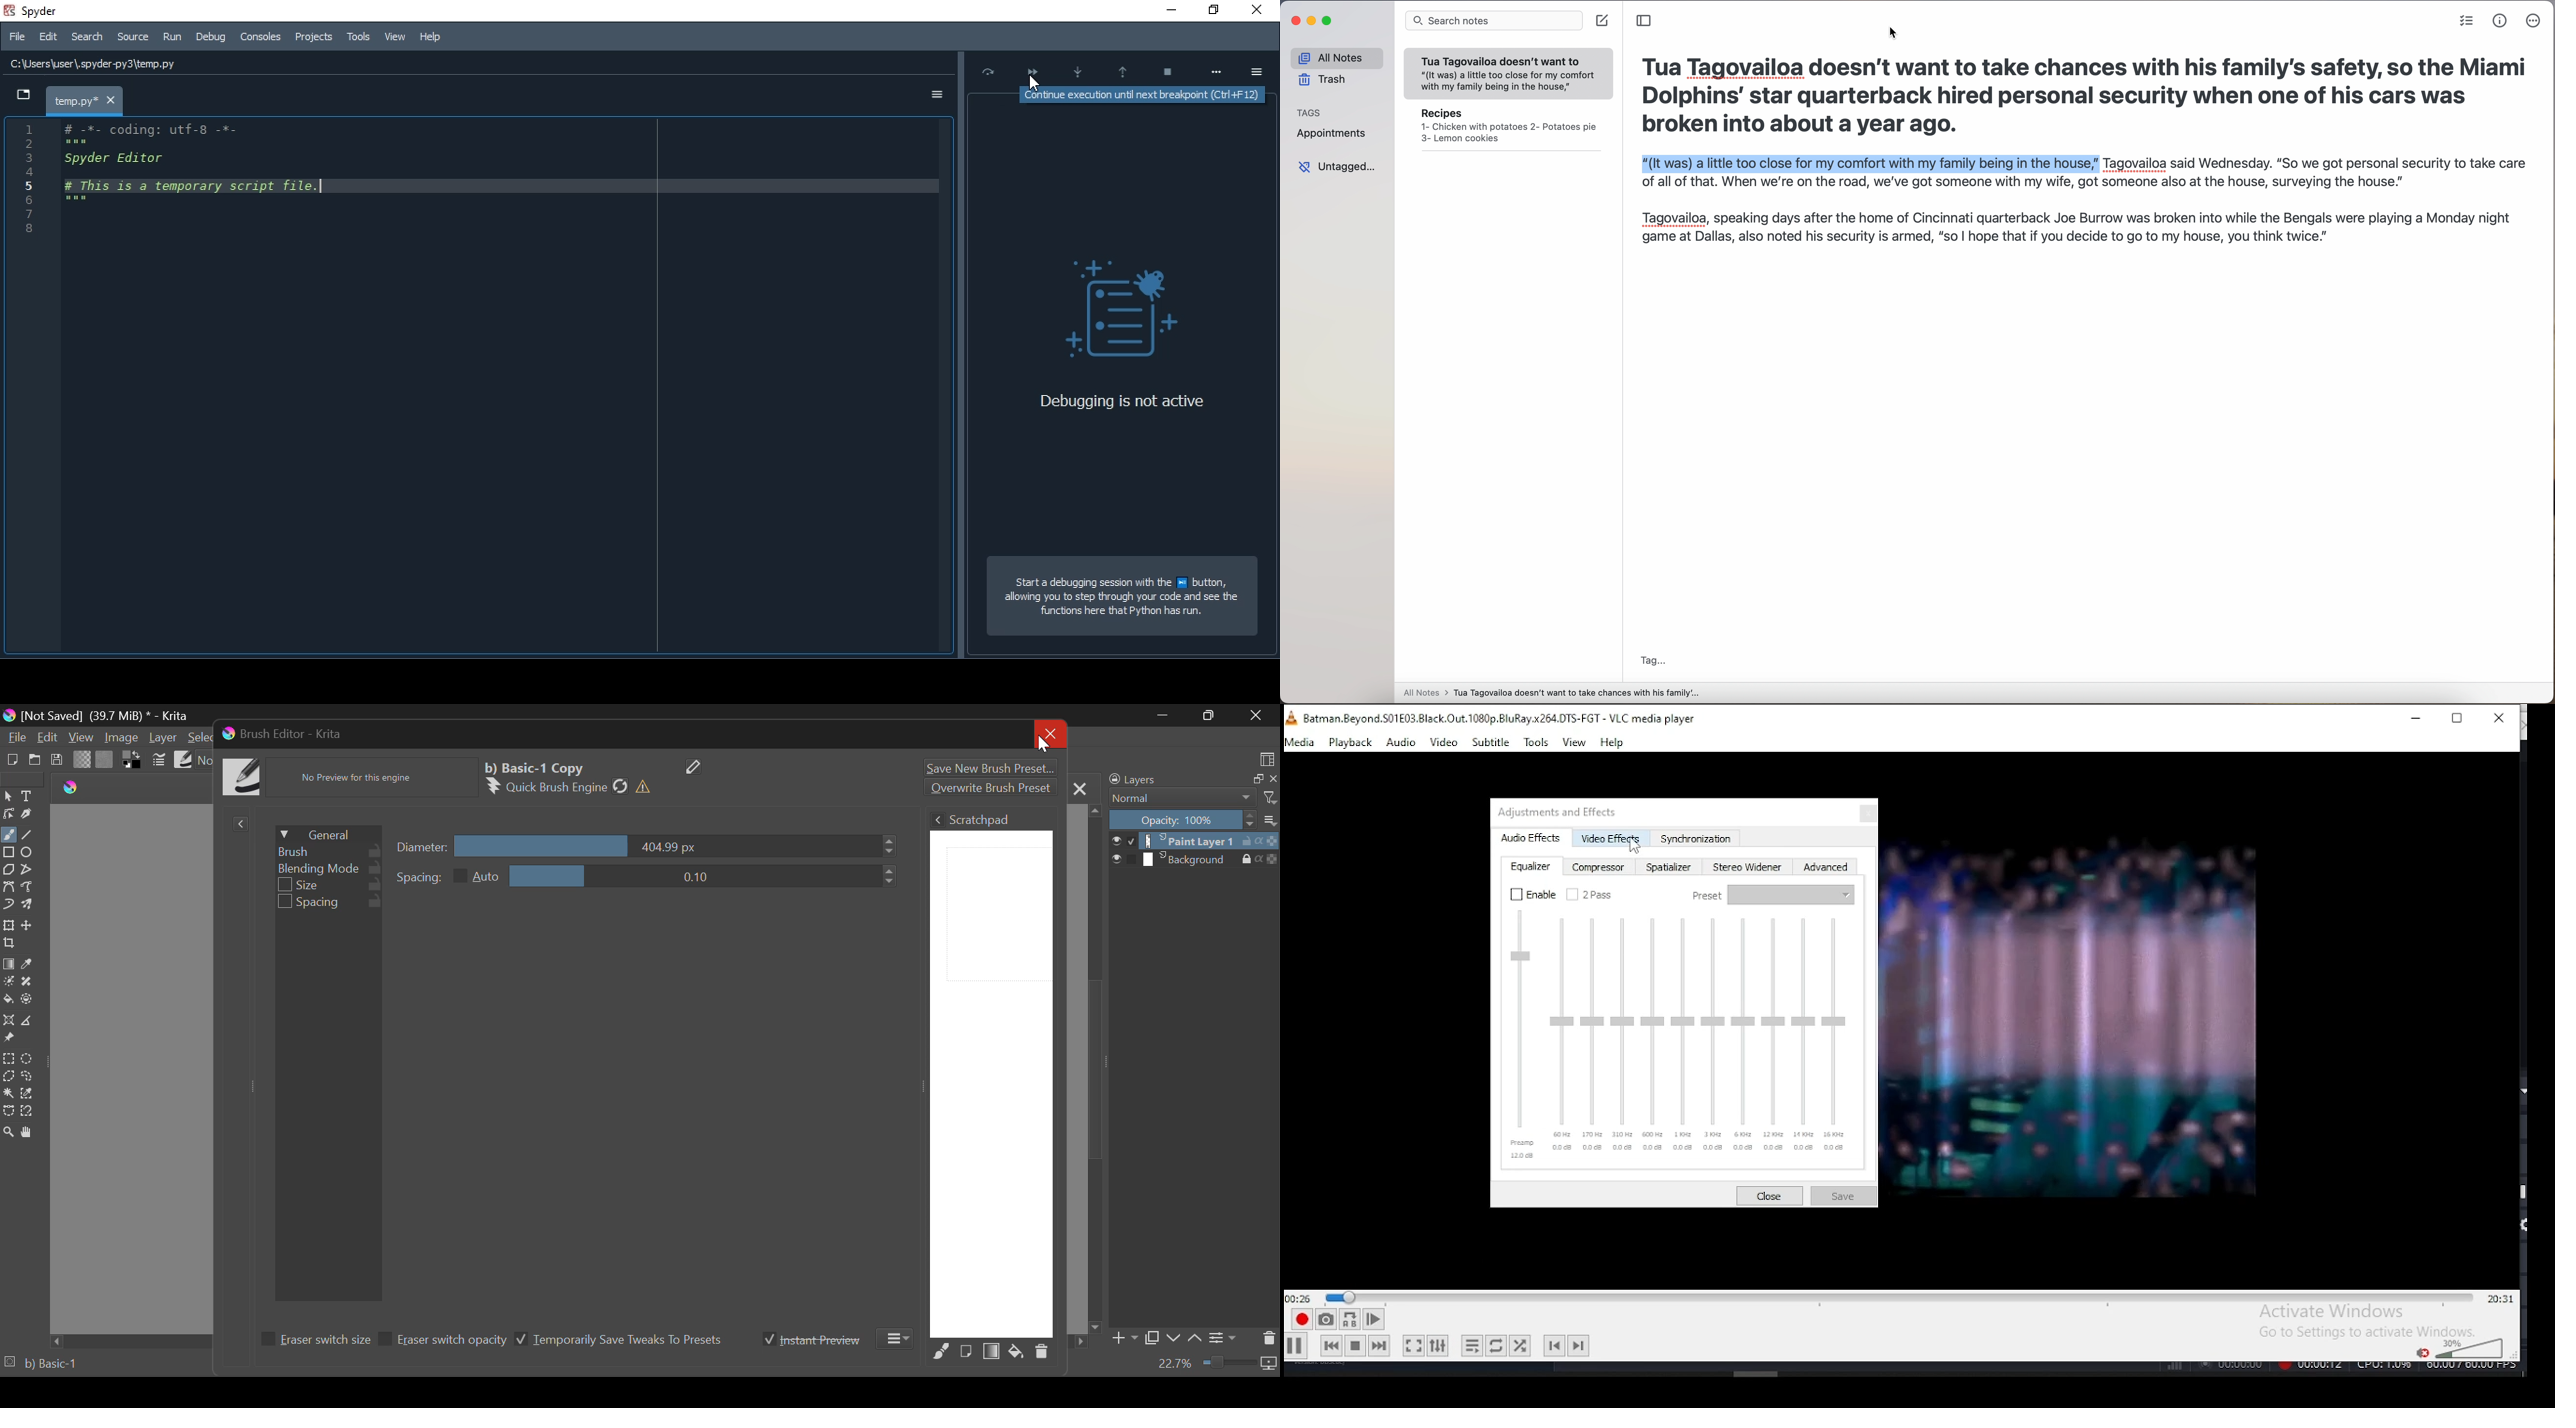 This screenshot has width=2576, height=1428. I want to click on save, so click(1844, 1196).